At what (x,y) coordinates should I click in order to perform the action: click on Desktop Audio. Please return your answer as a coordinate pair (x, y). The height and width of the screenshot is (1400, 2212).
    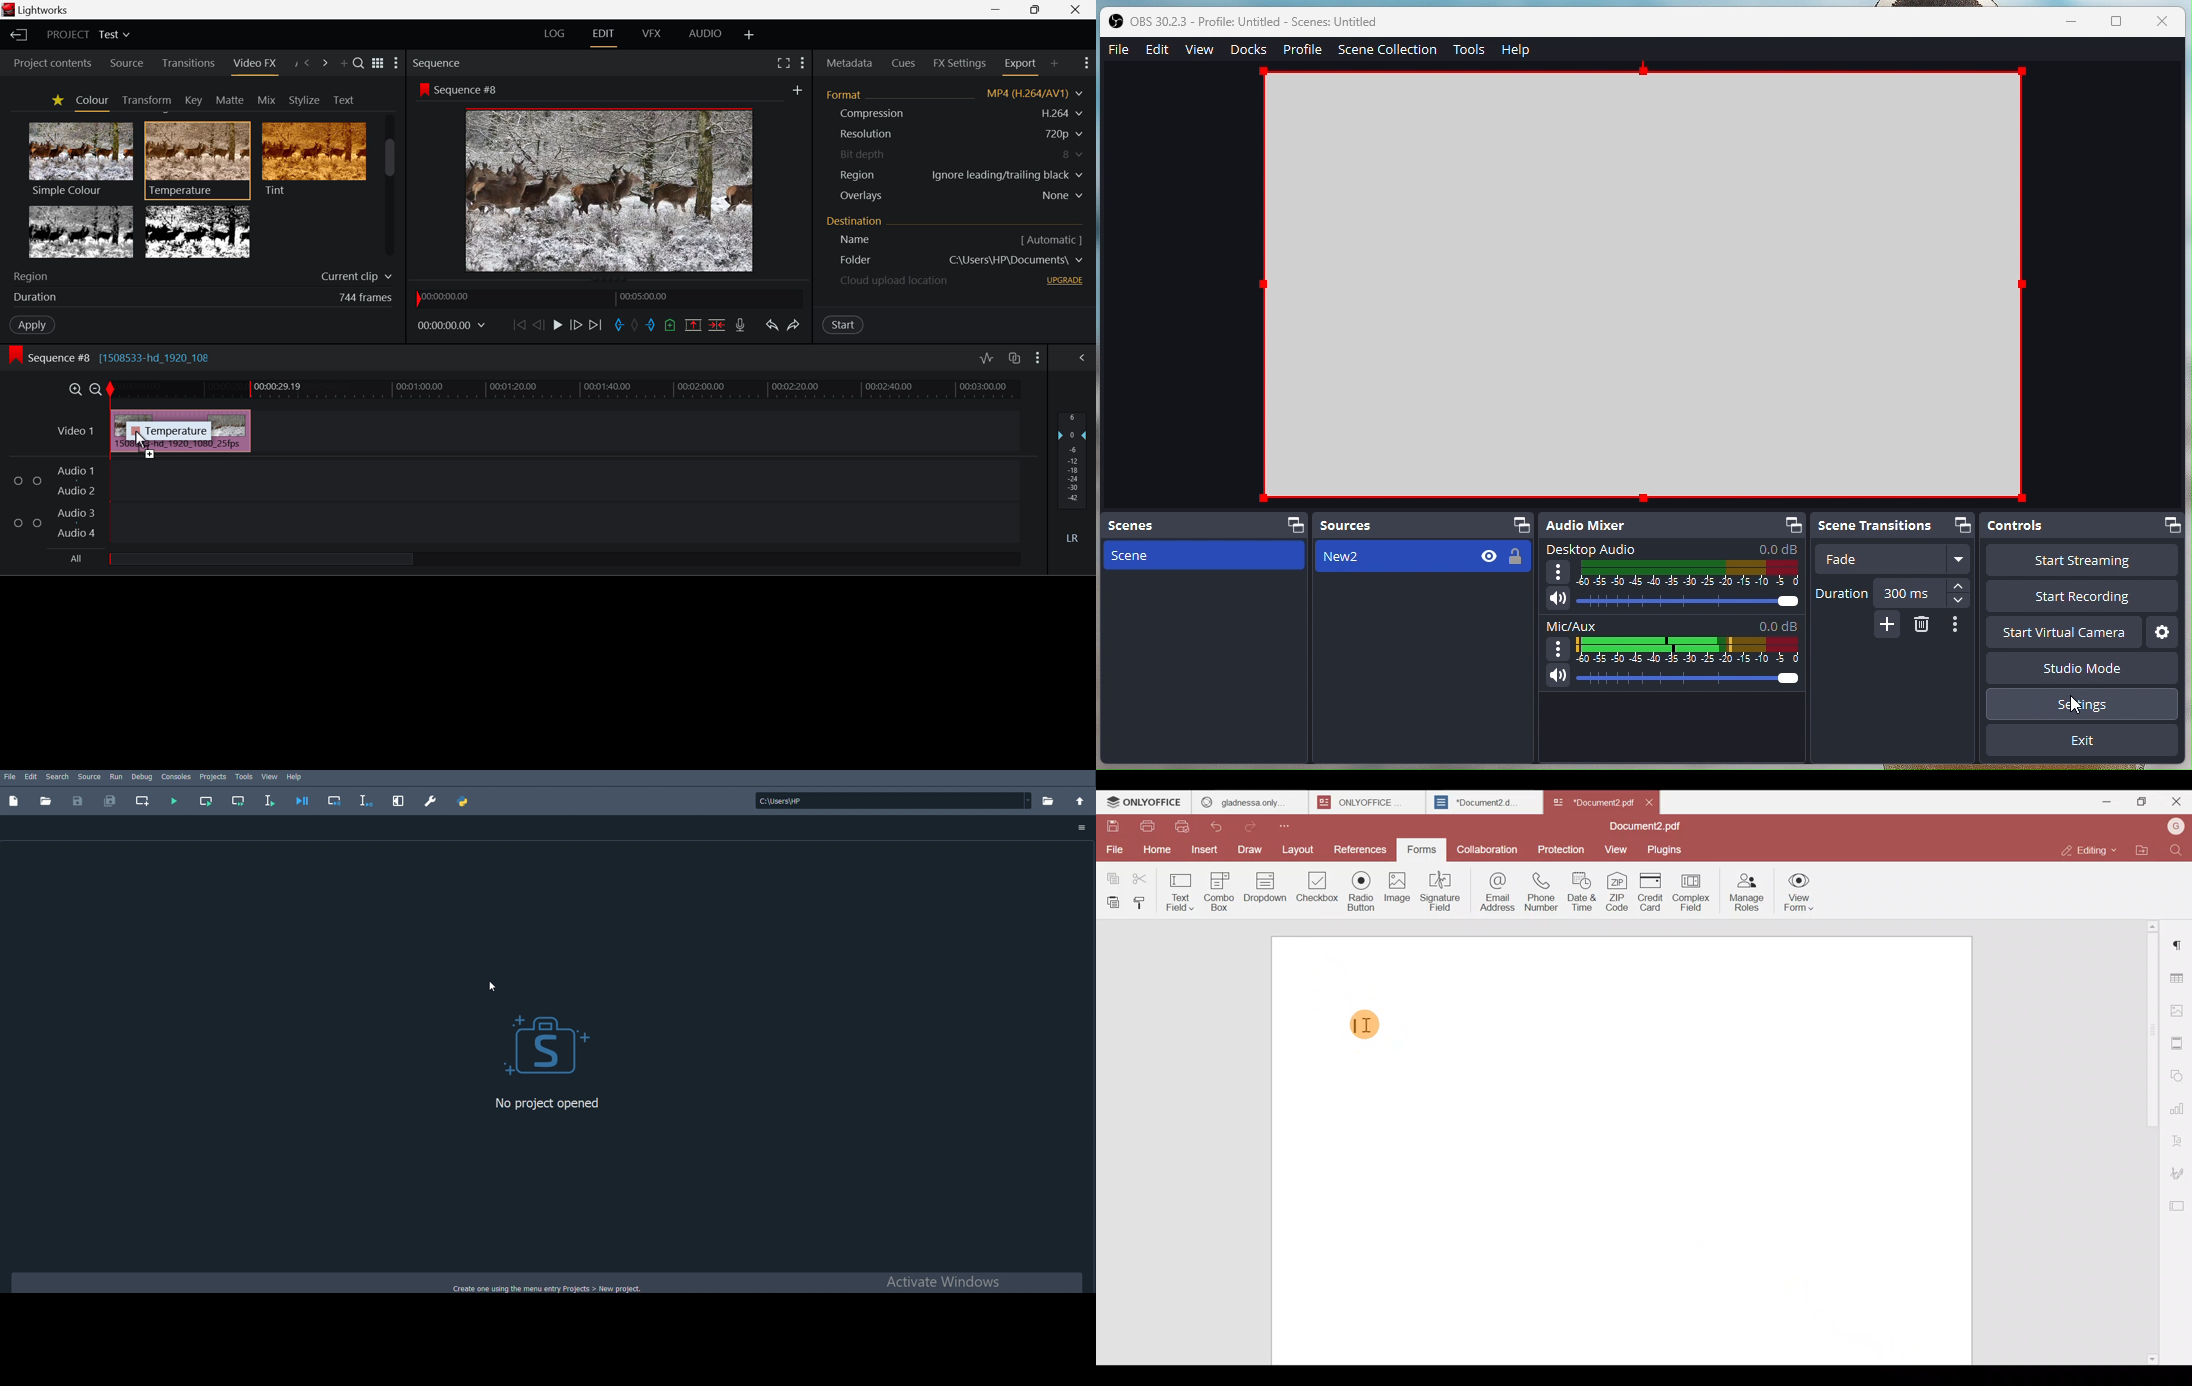
    Looking at the image, I should click on (1600, 548).